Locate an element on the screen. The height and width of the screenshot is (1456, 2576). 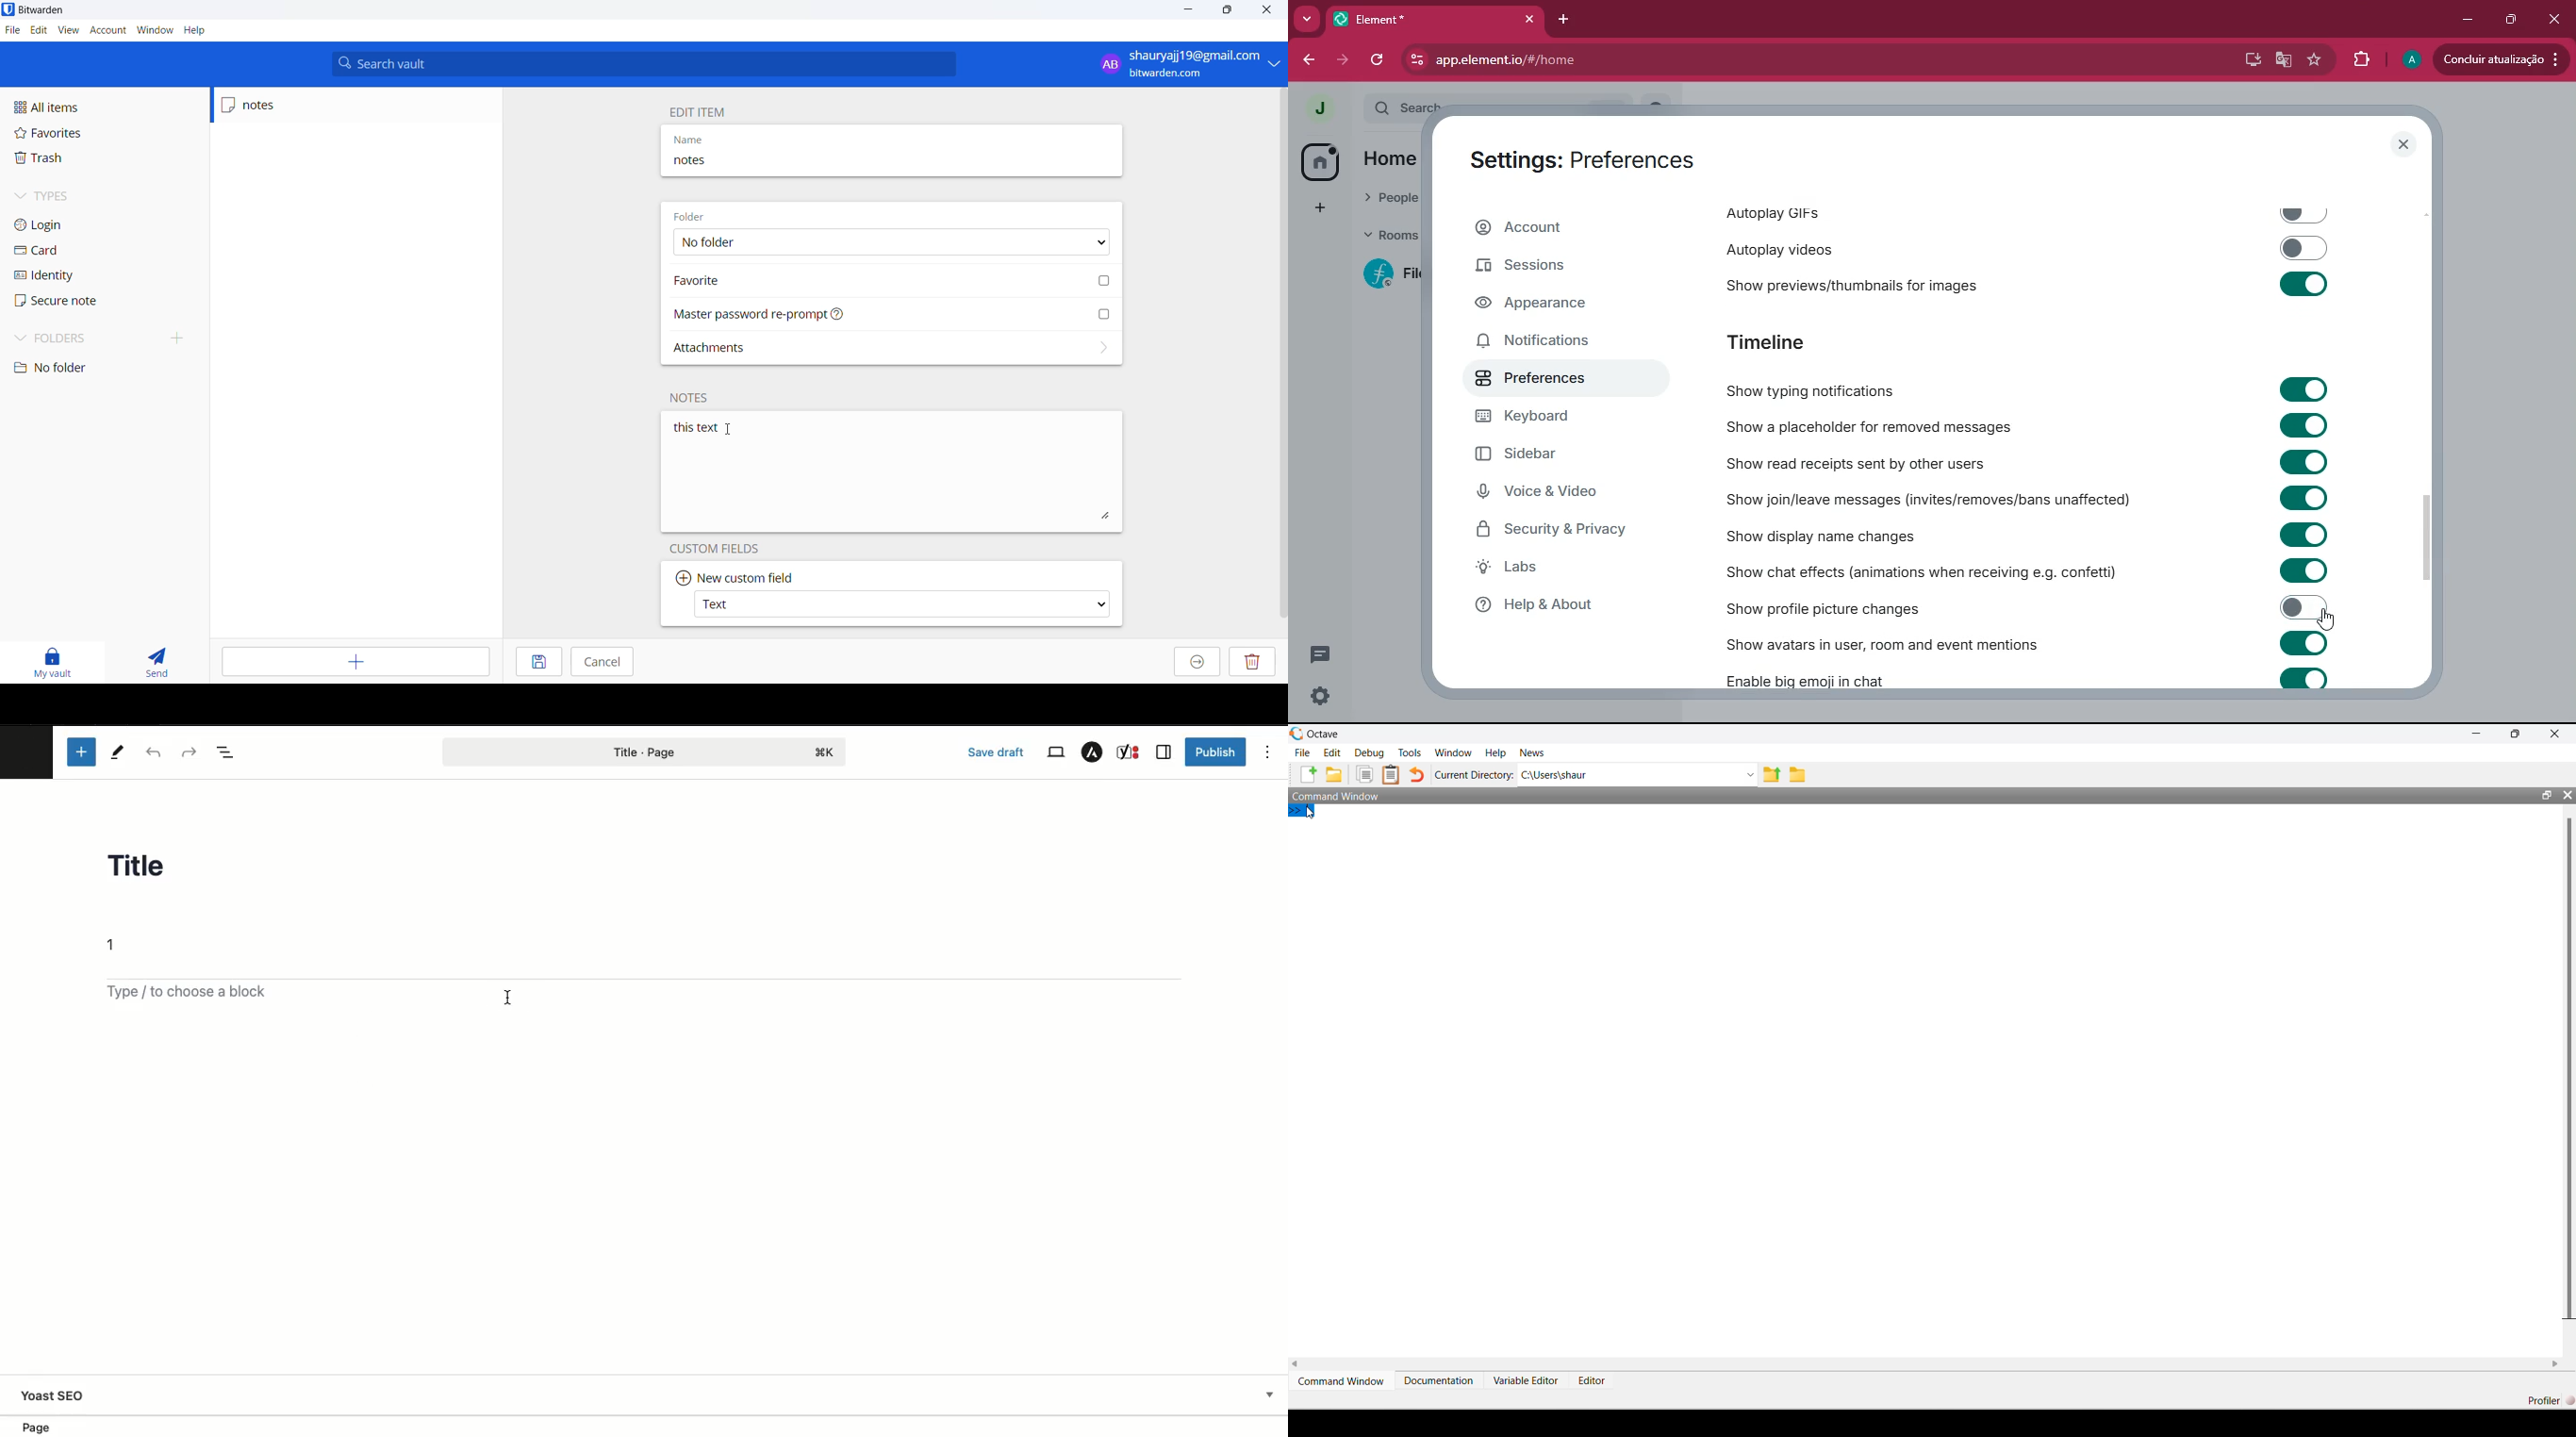
cursor is located at coordinates (2328, 624).